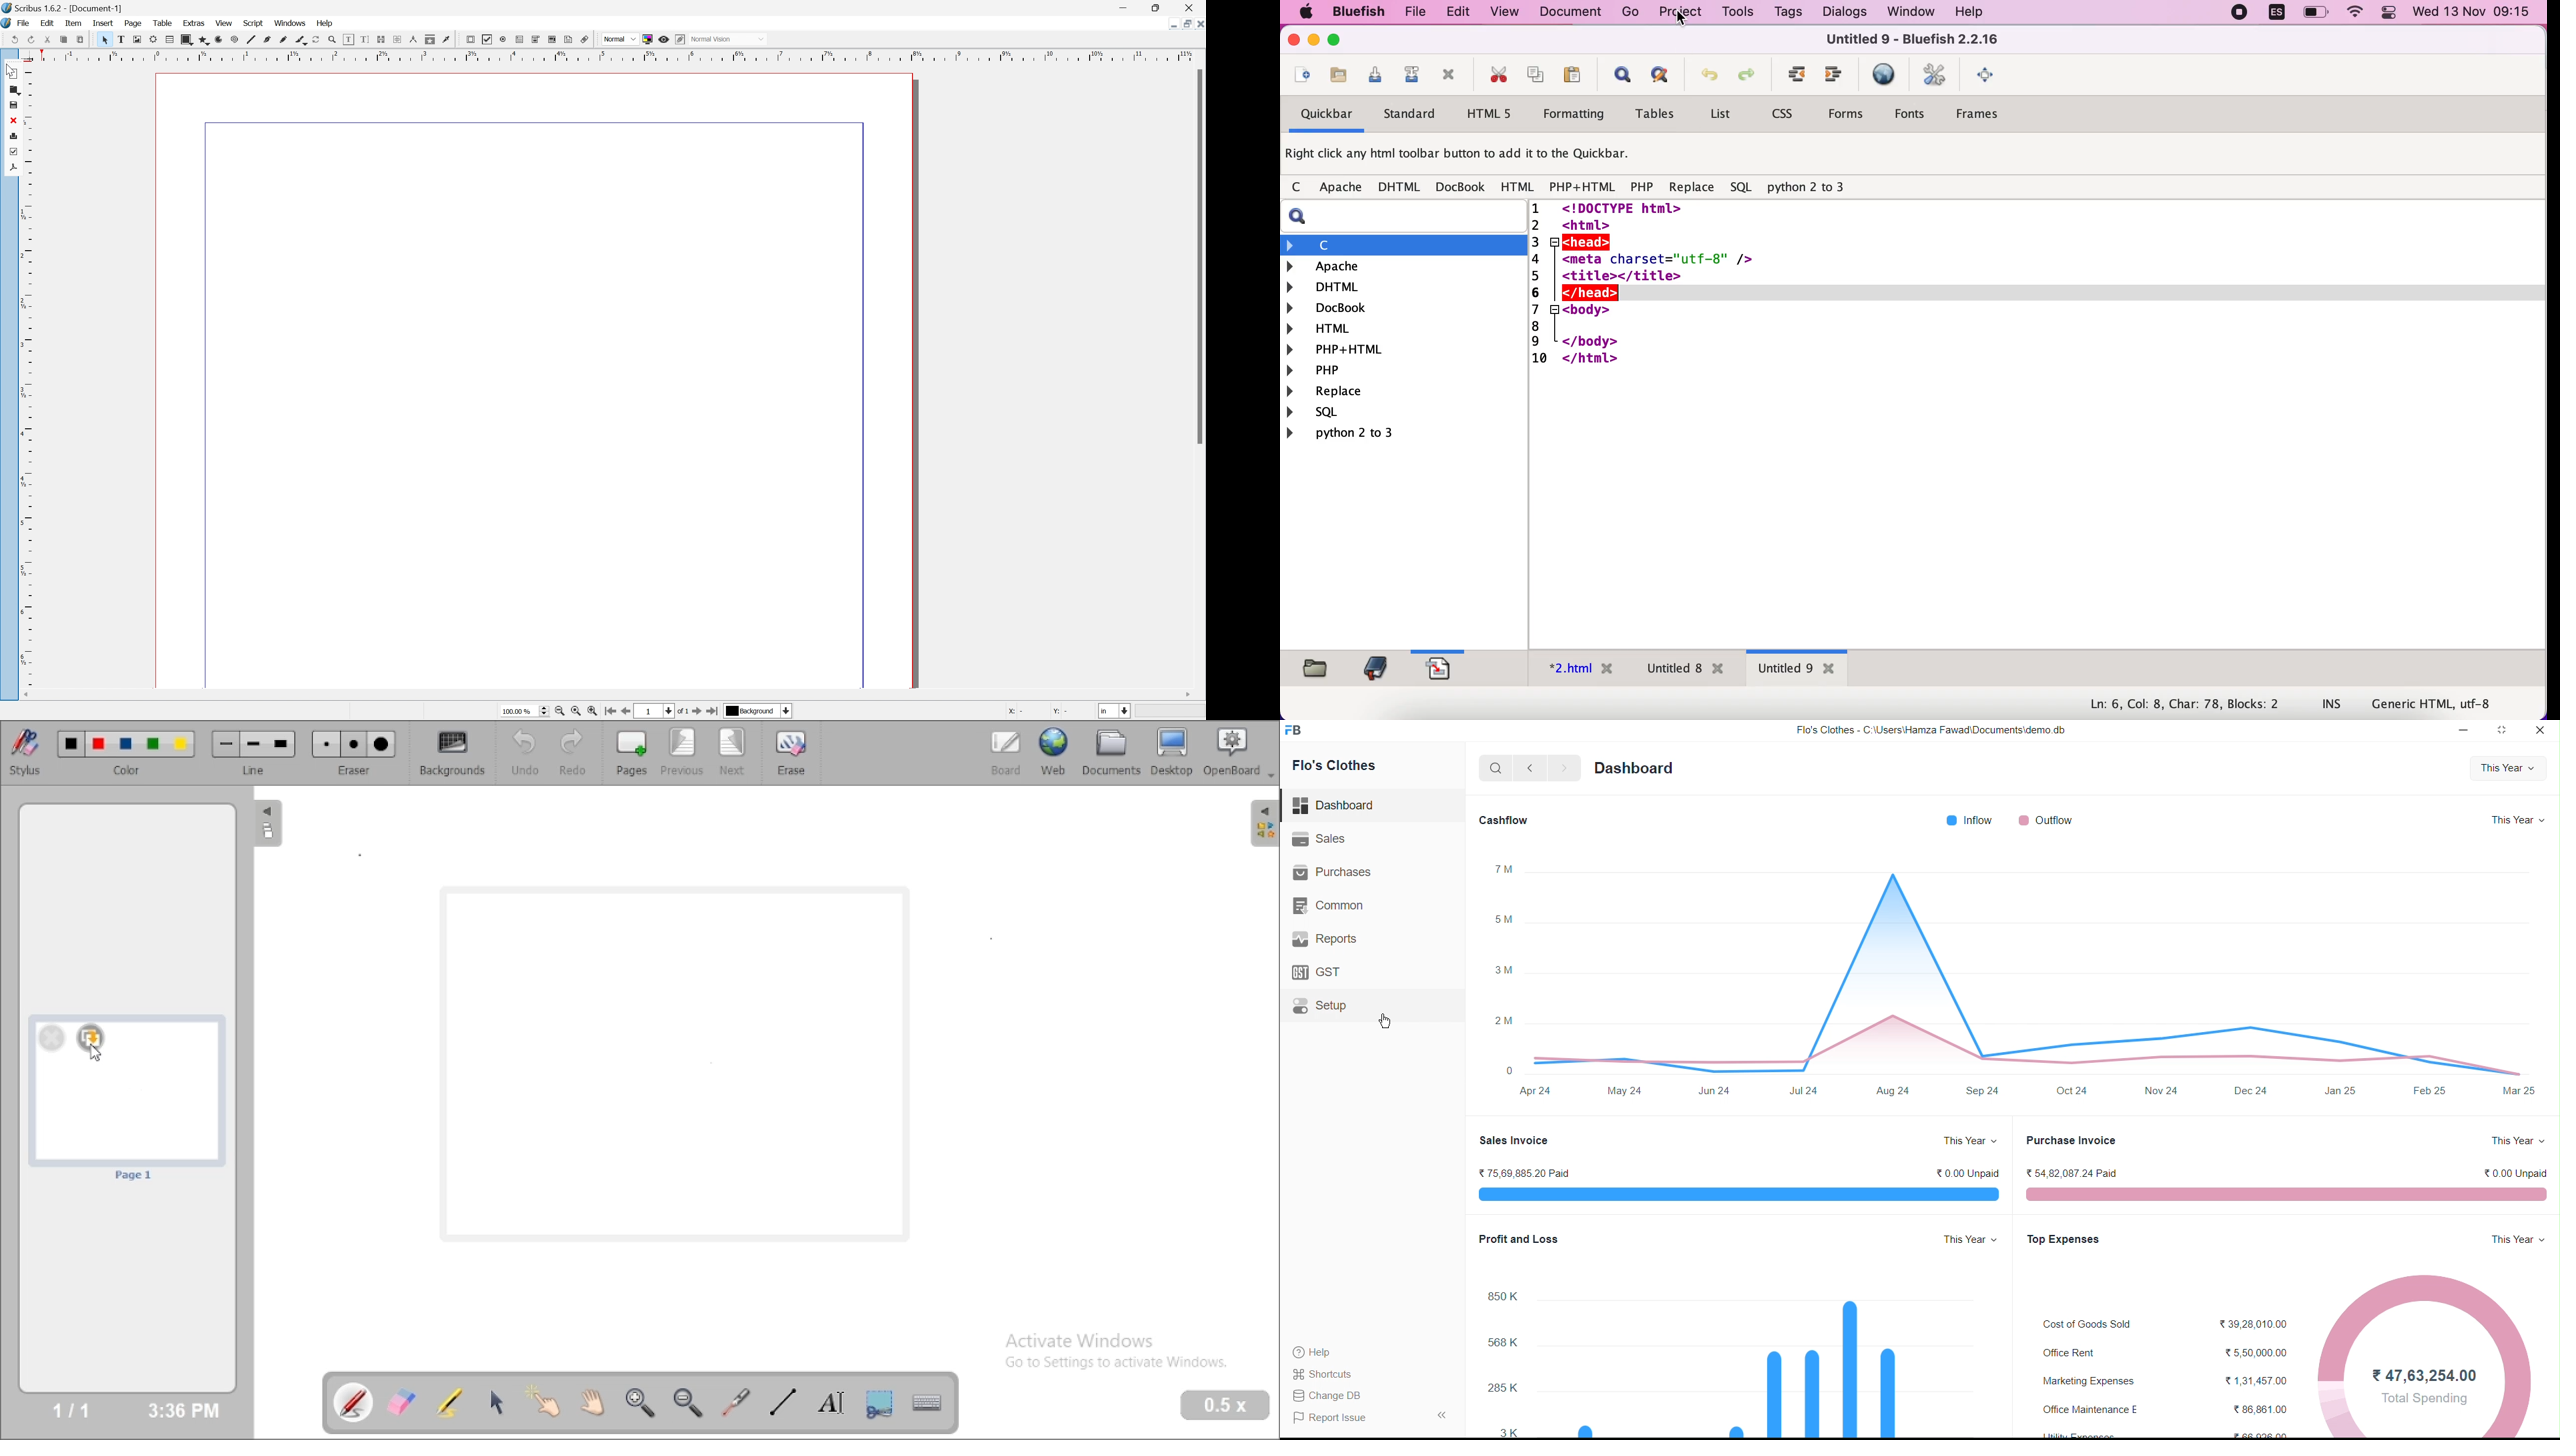  What do you see at coordinates (621, 39) in the screenshot?
I see `` at bounding box center [621, 39].